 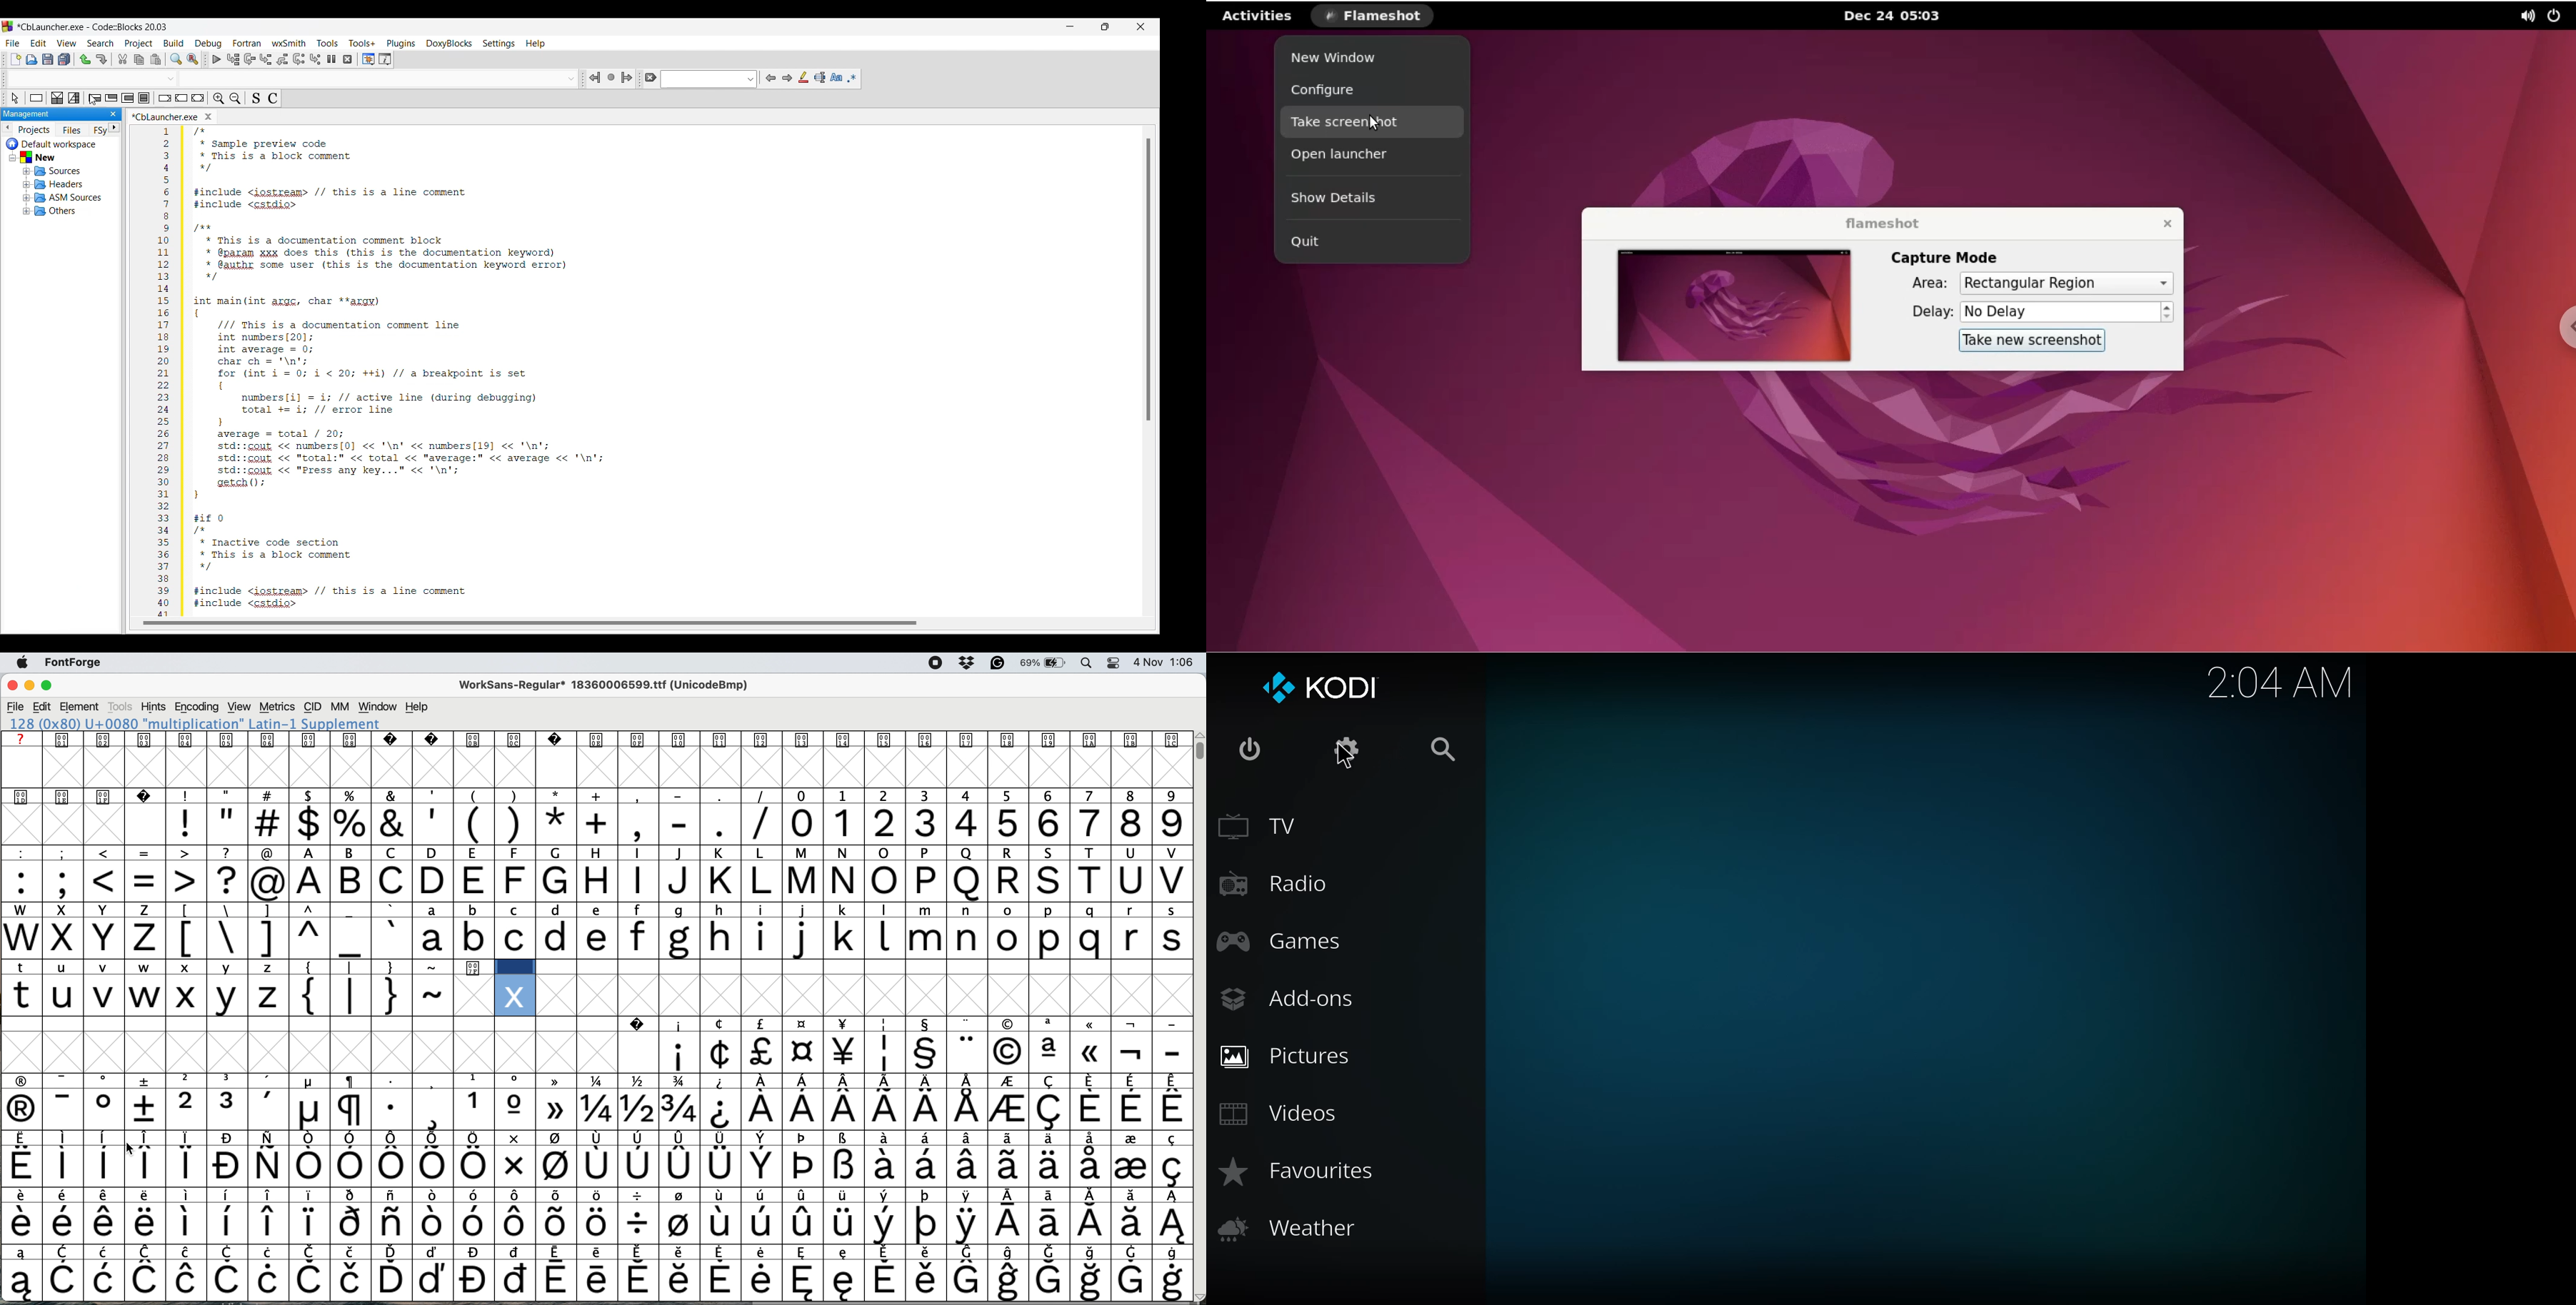 I want to click on t u v w: lower case letters, so click(x=86, y=996).